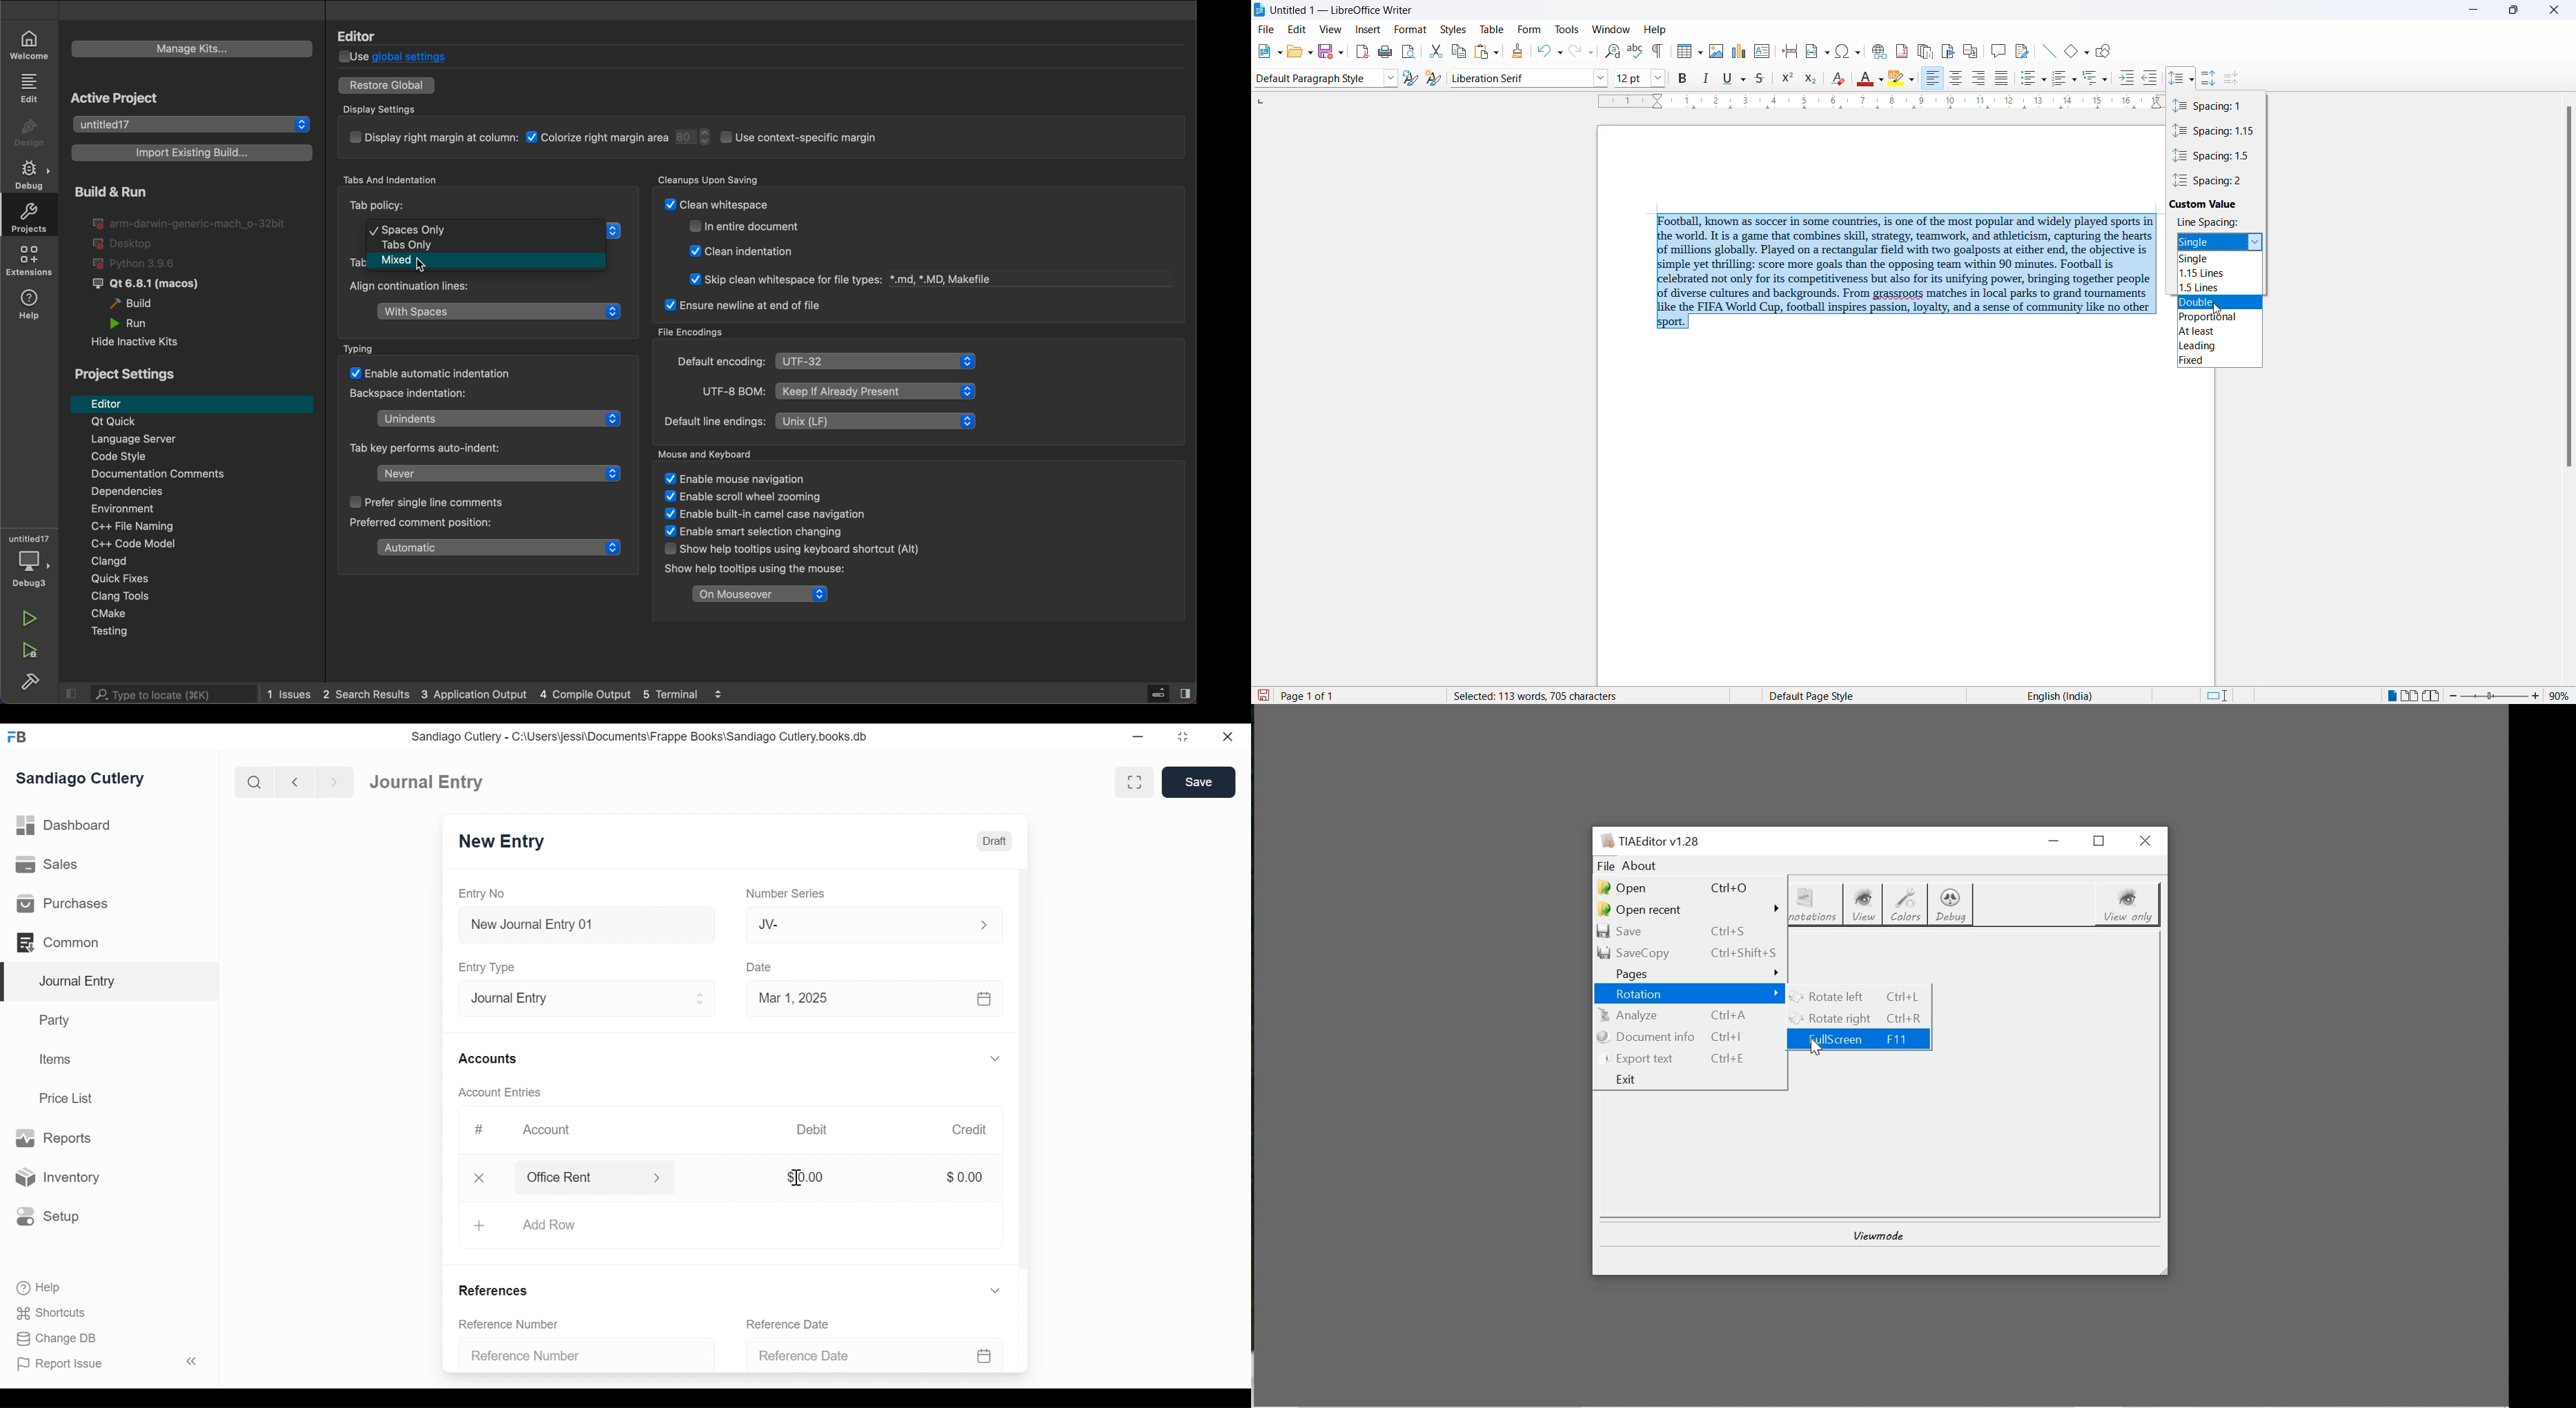  I want to click on Help, so click(33, 1289).